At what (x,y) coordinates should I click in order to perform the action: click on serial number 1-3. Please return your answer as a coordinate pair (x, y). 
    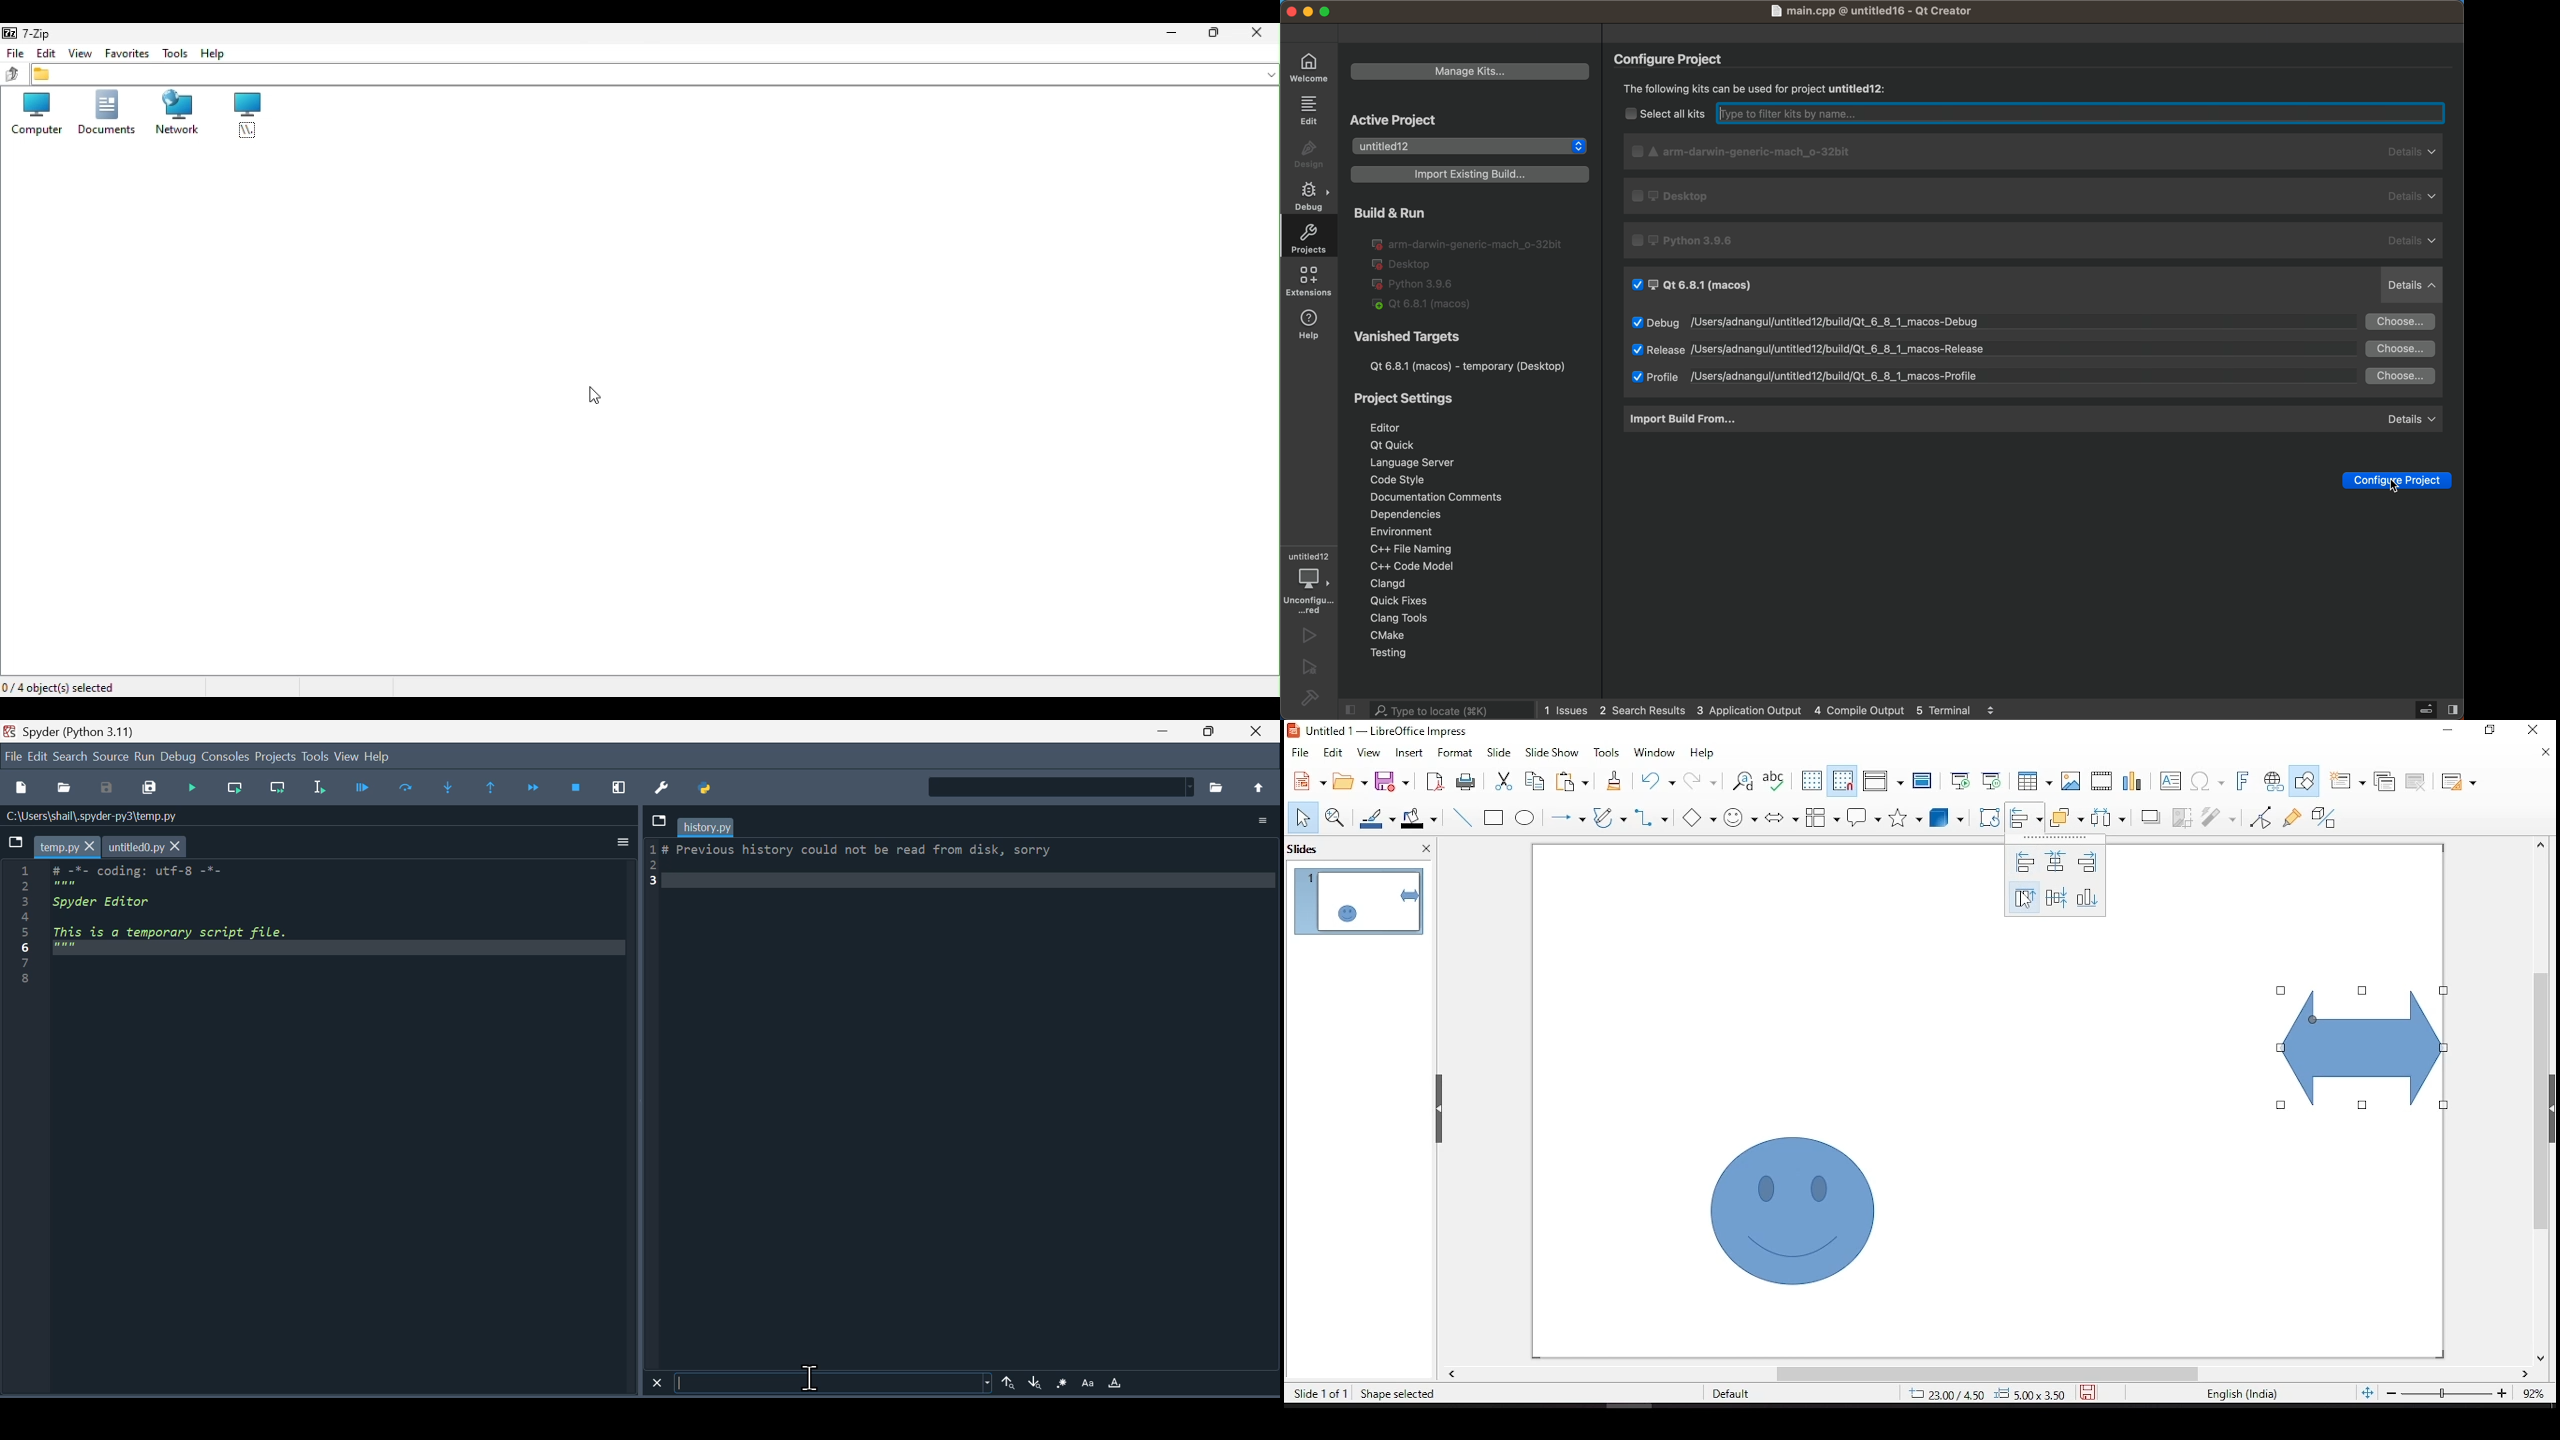
    Looking at the image, I should click on (651, 867).